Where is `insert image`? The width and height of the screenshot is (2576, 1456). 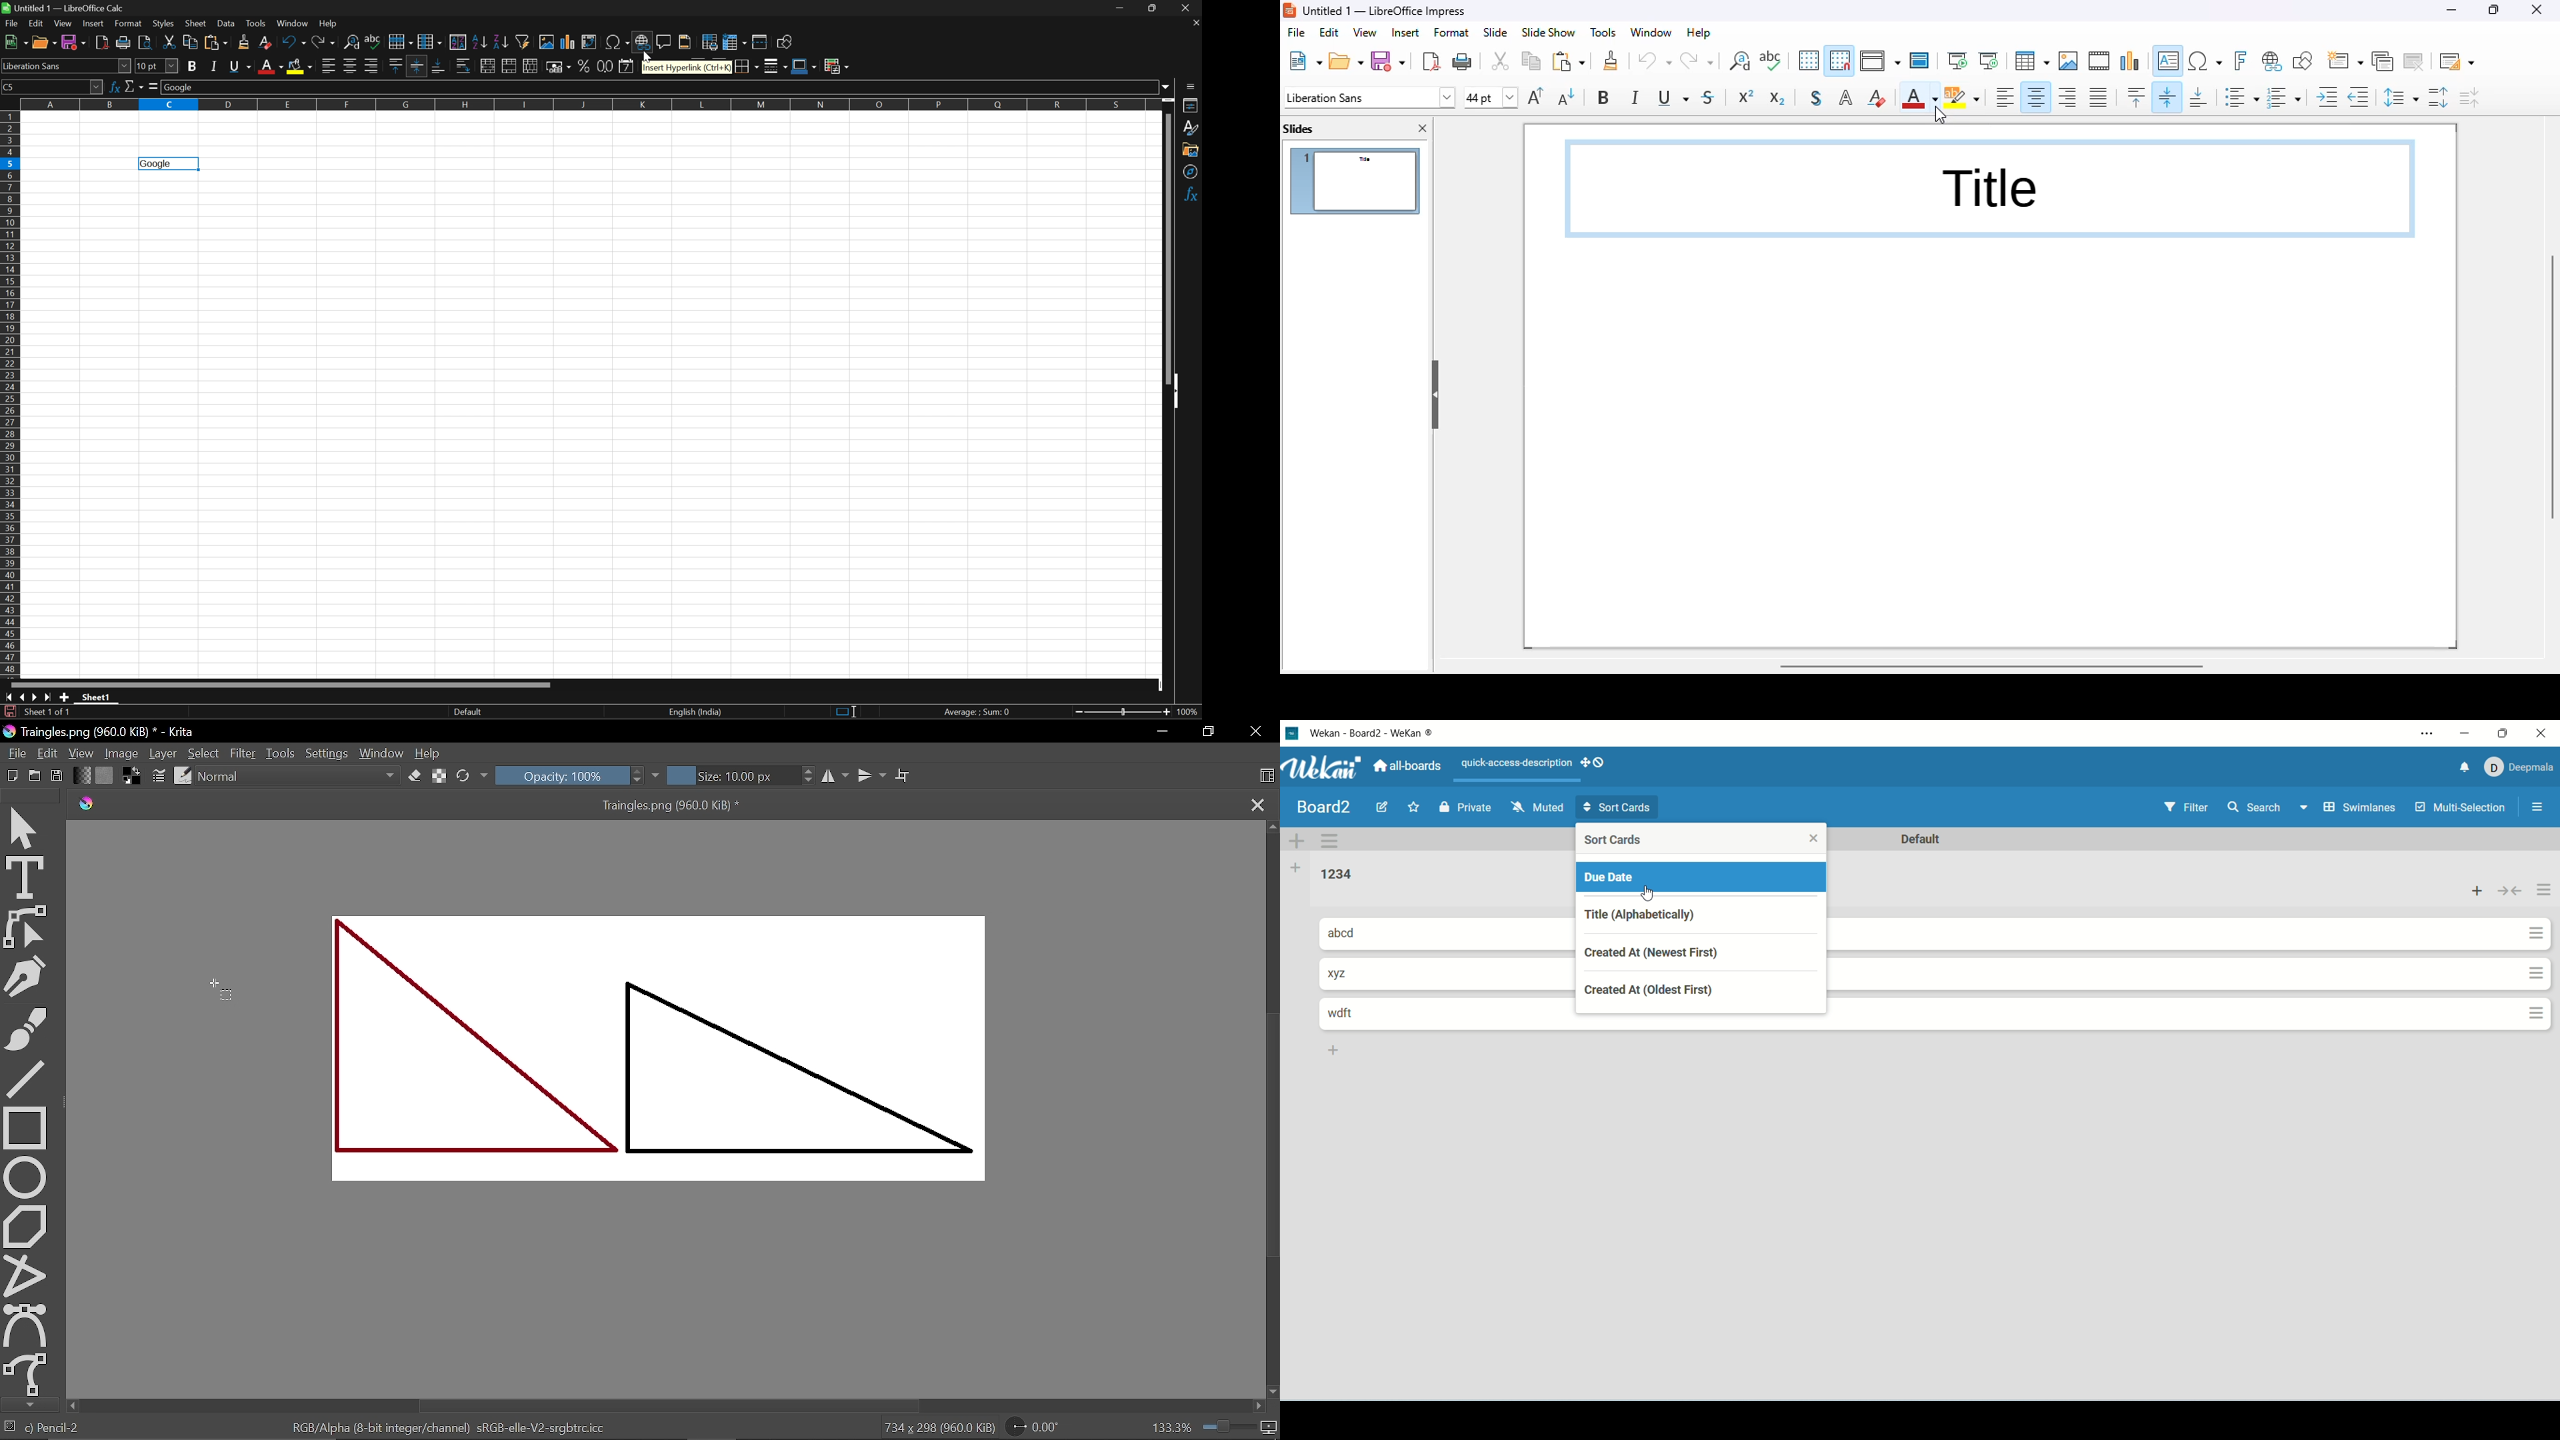 insert image is located at coordinates (2068, 61).